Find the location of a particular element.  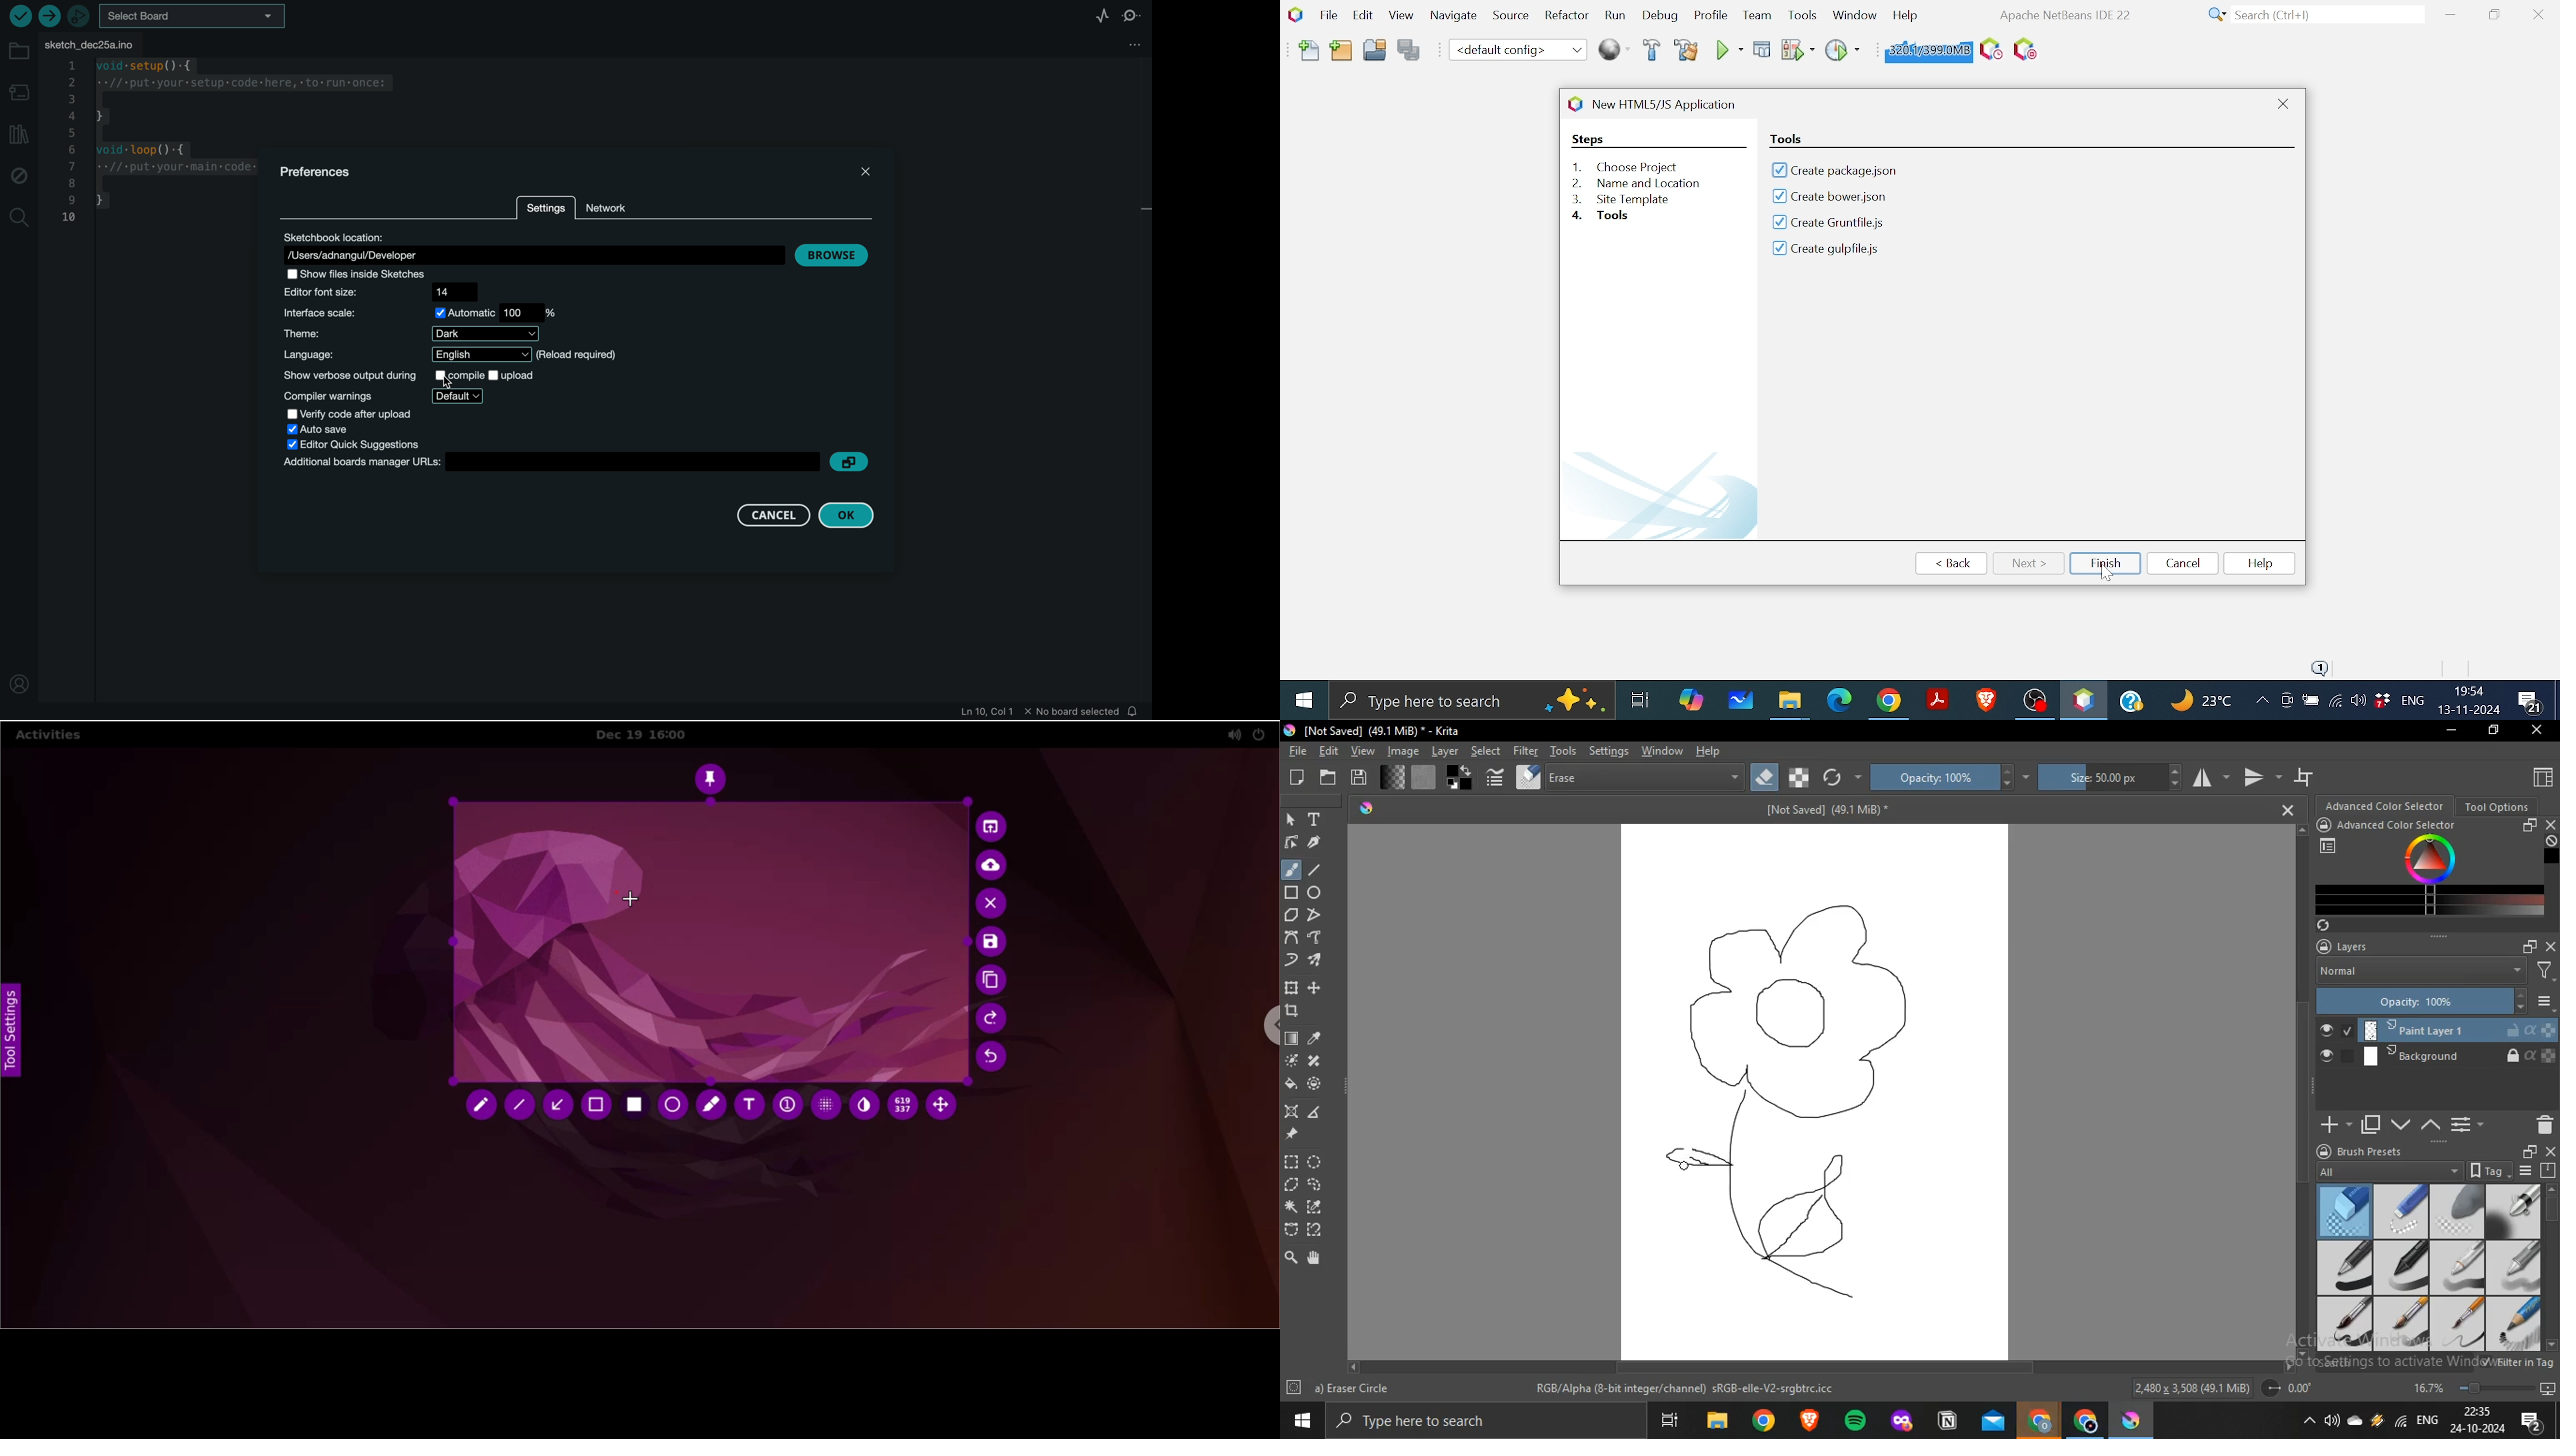

Background is located at coordinates (2437, 1056).